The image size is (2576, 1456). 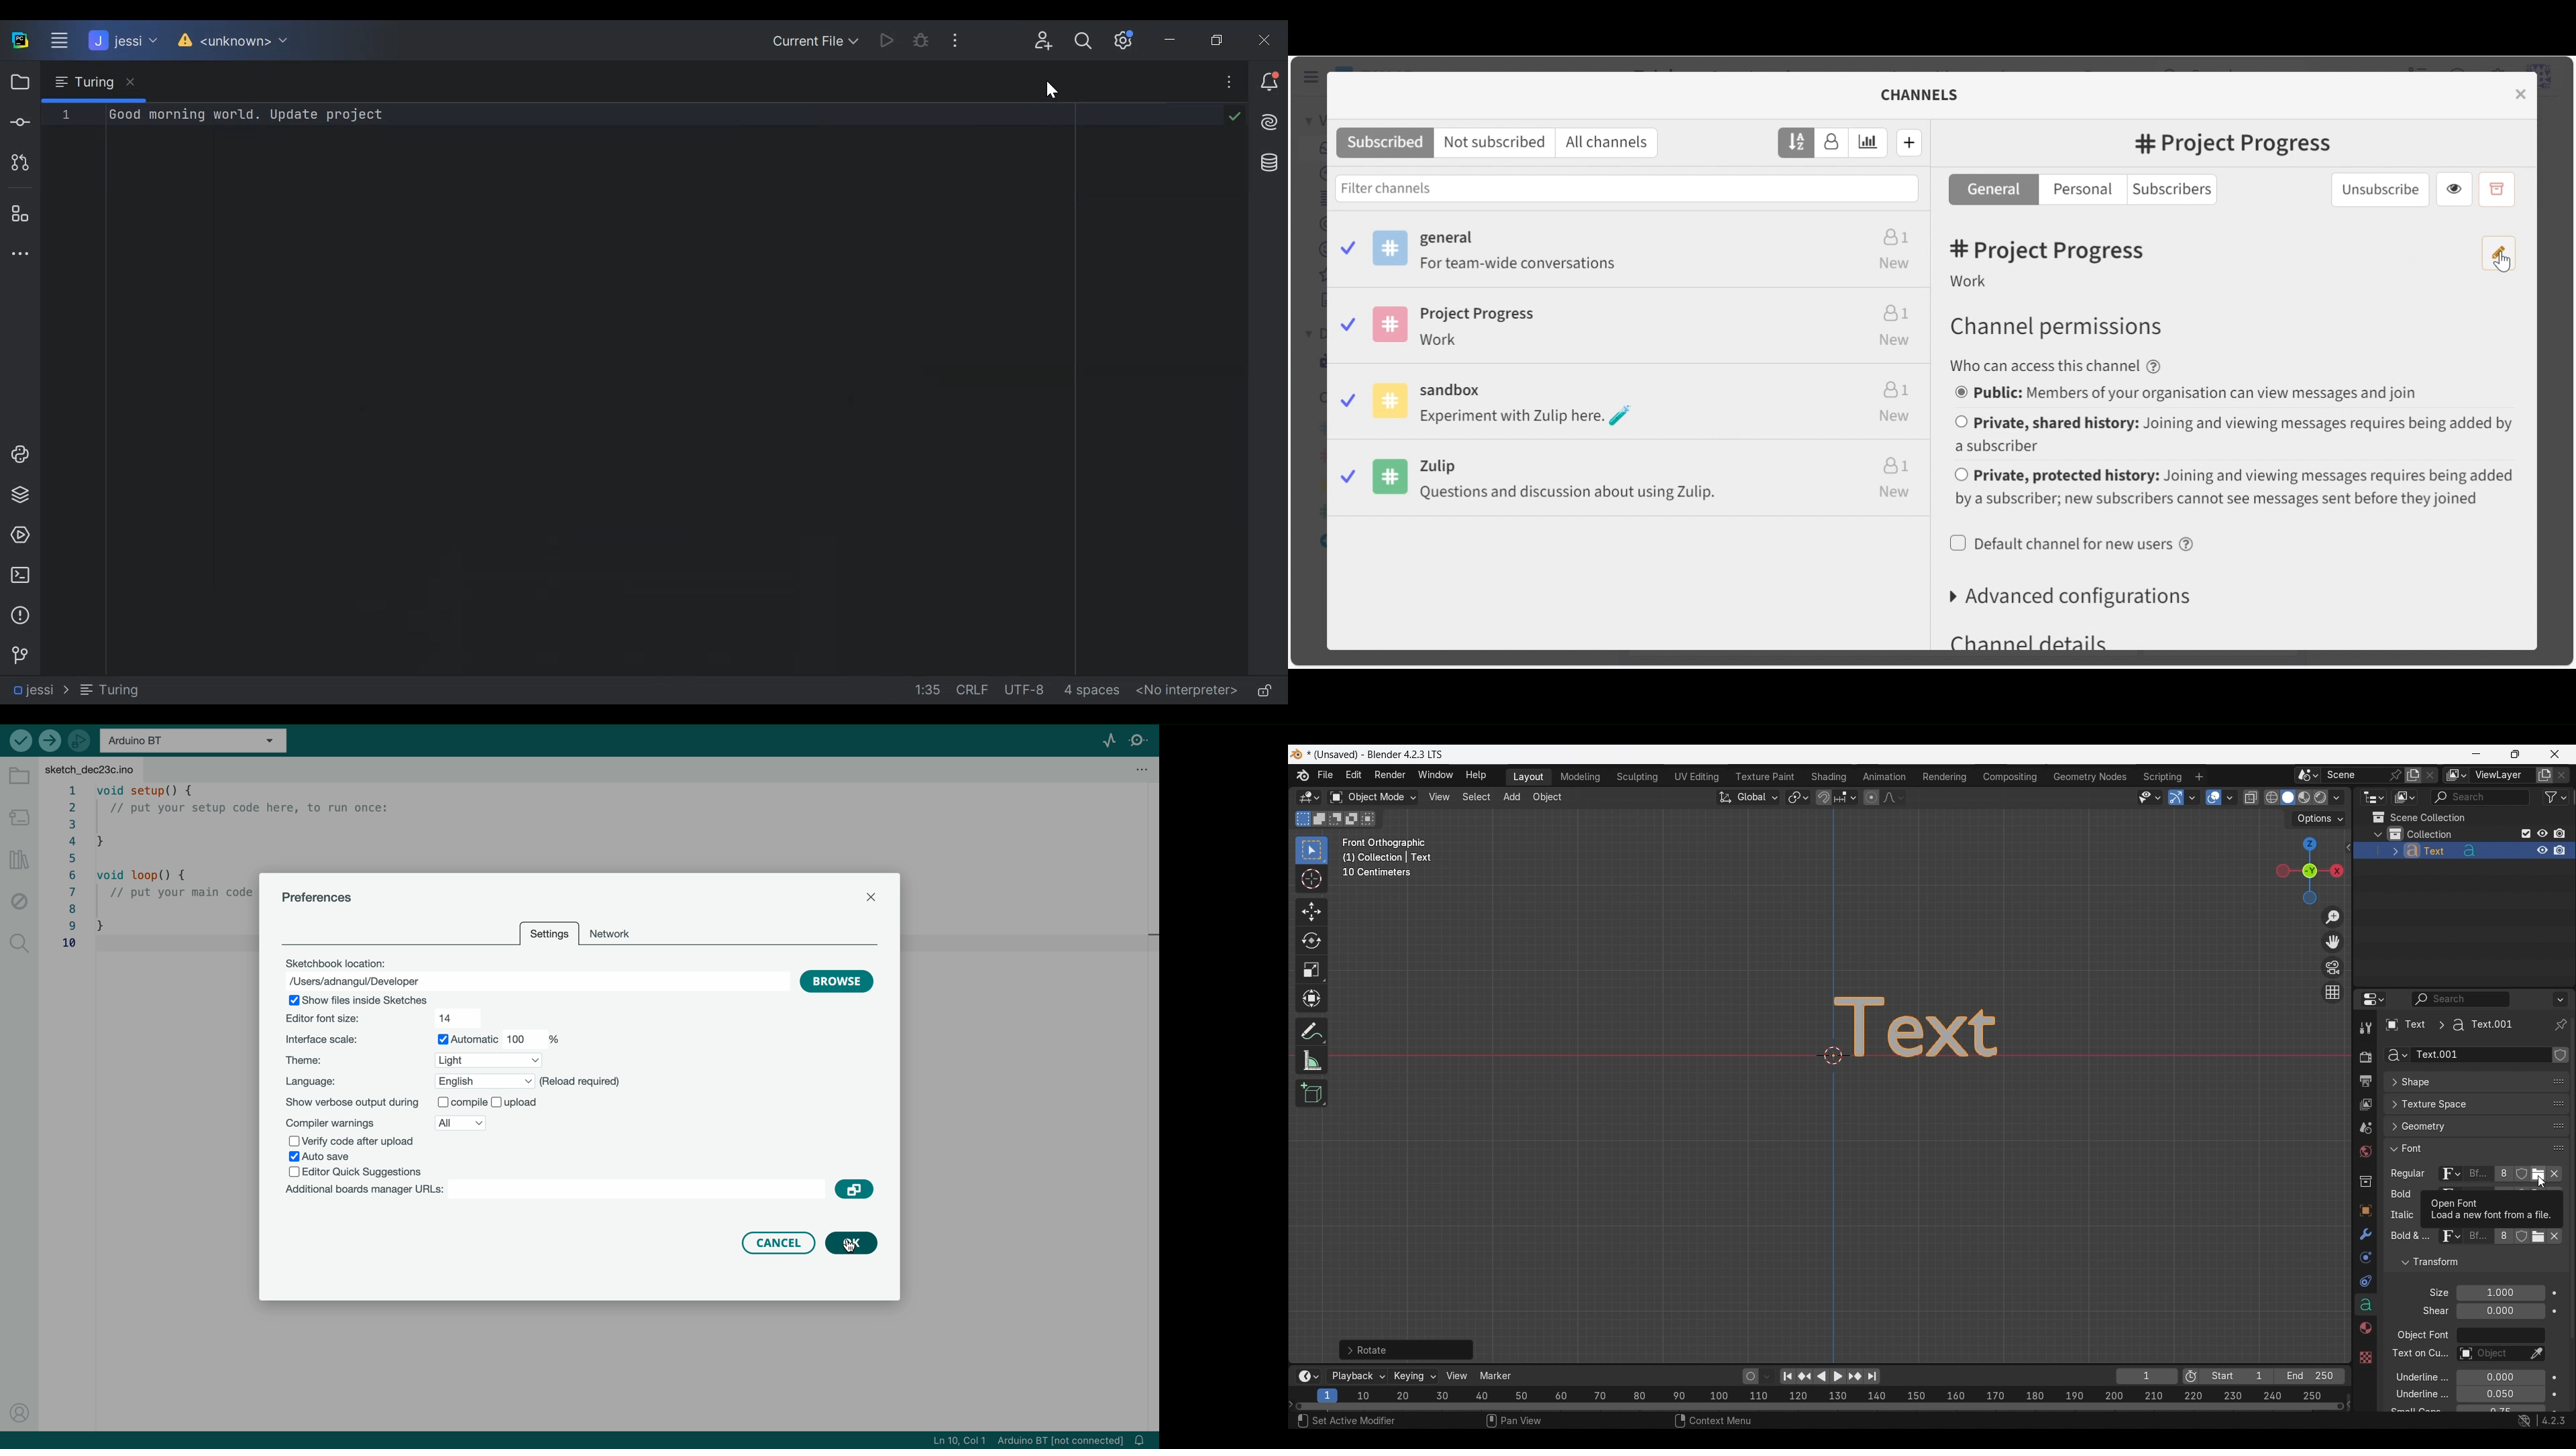 What do you see at coordinates (2192, 393) in the screenshot?
I see `(un)select public` at bounding box center [2192, 393].